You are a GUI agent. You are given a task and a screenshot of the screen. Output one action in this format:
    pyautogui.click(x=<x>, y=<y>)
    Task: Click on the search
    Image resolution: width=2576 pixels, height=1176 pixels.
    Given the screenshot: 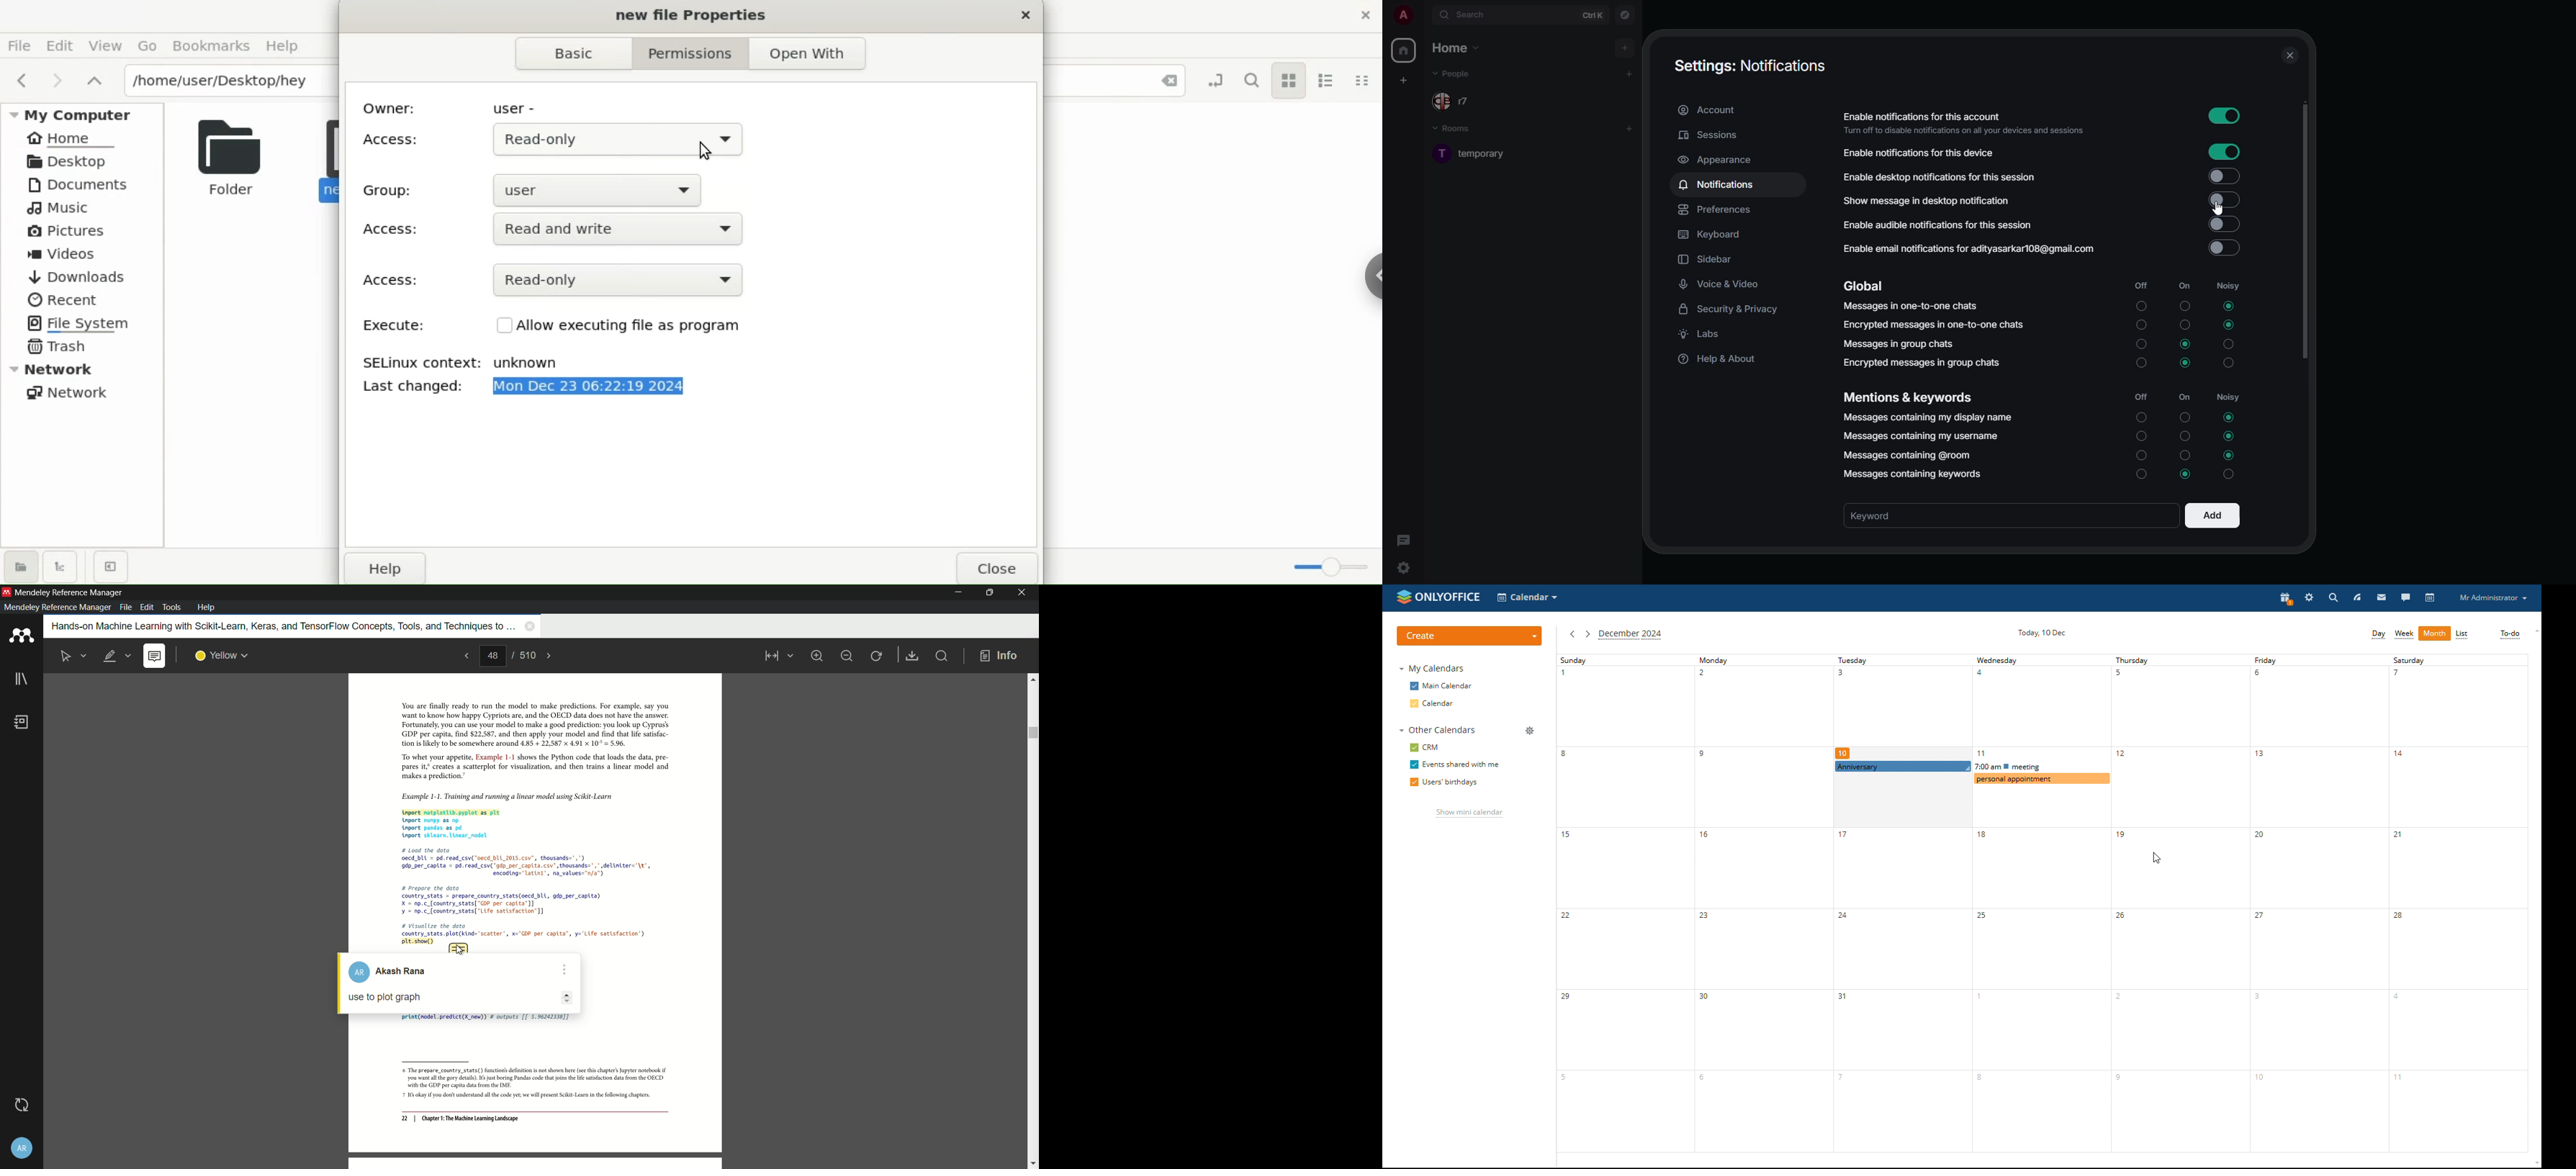 What is the action you would take?
    pyautogui.click(x=1463, y=14)
    